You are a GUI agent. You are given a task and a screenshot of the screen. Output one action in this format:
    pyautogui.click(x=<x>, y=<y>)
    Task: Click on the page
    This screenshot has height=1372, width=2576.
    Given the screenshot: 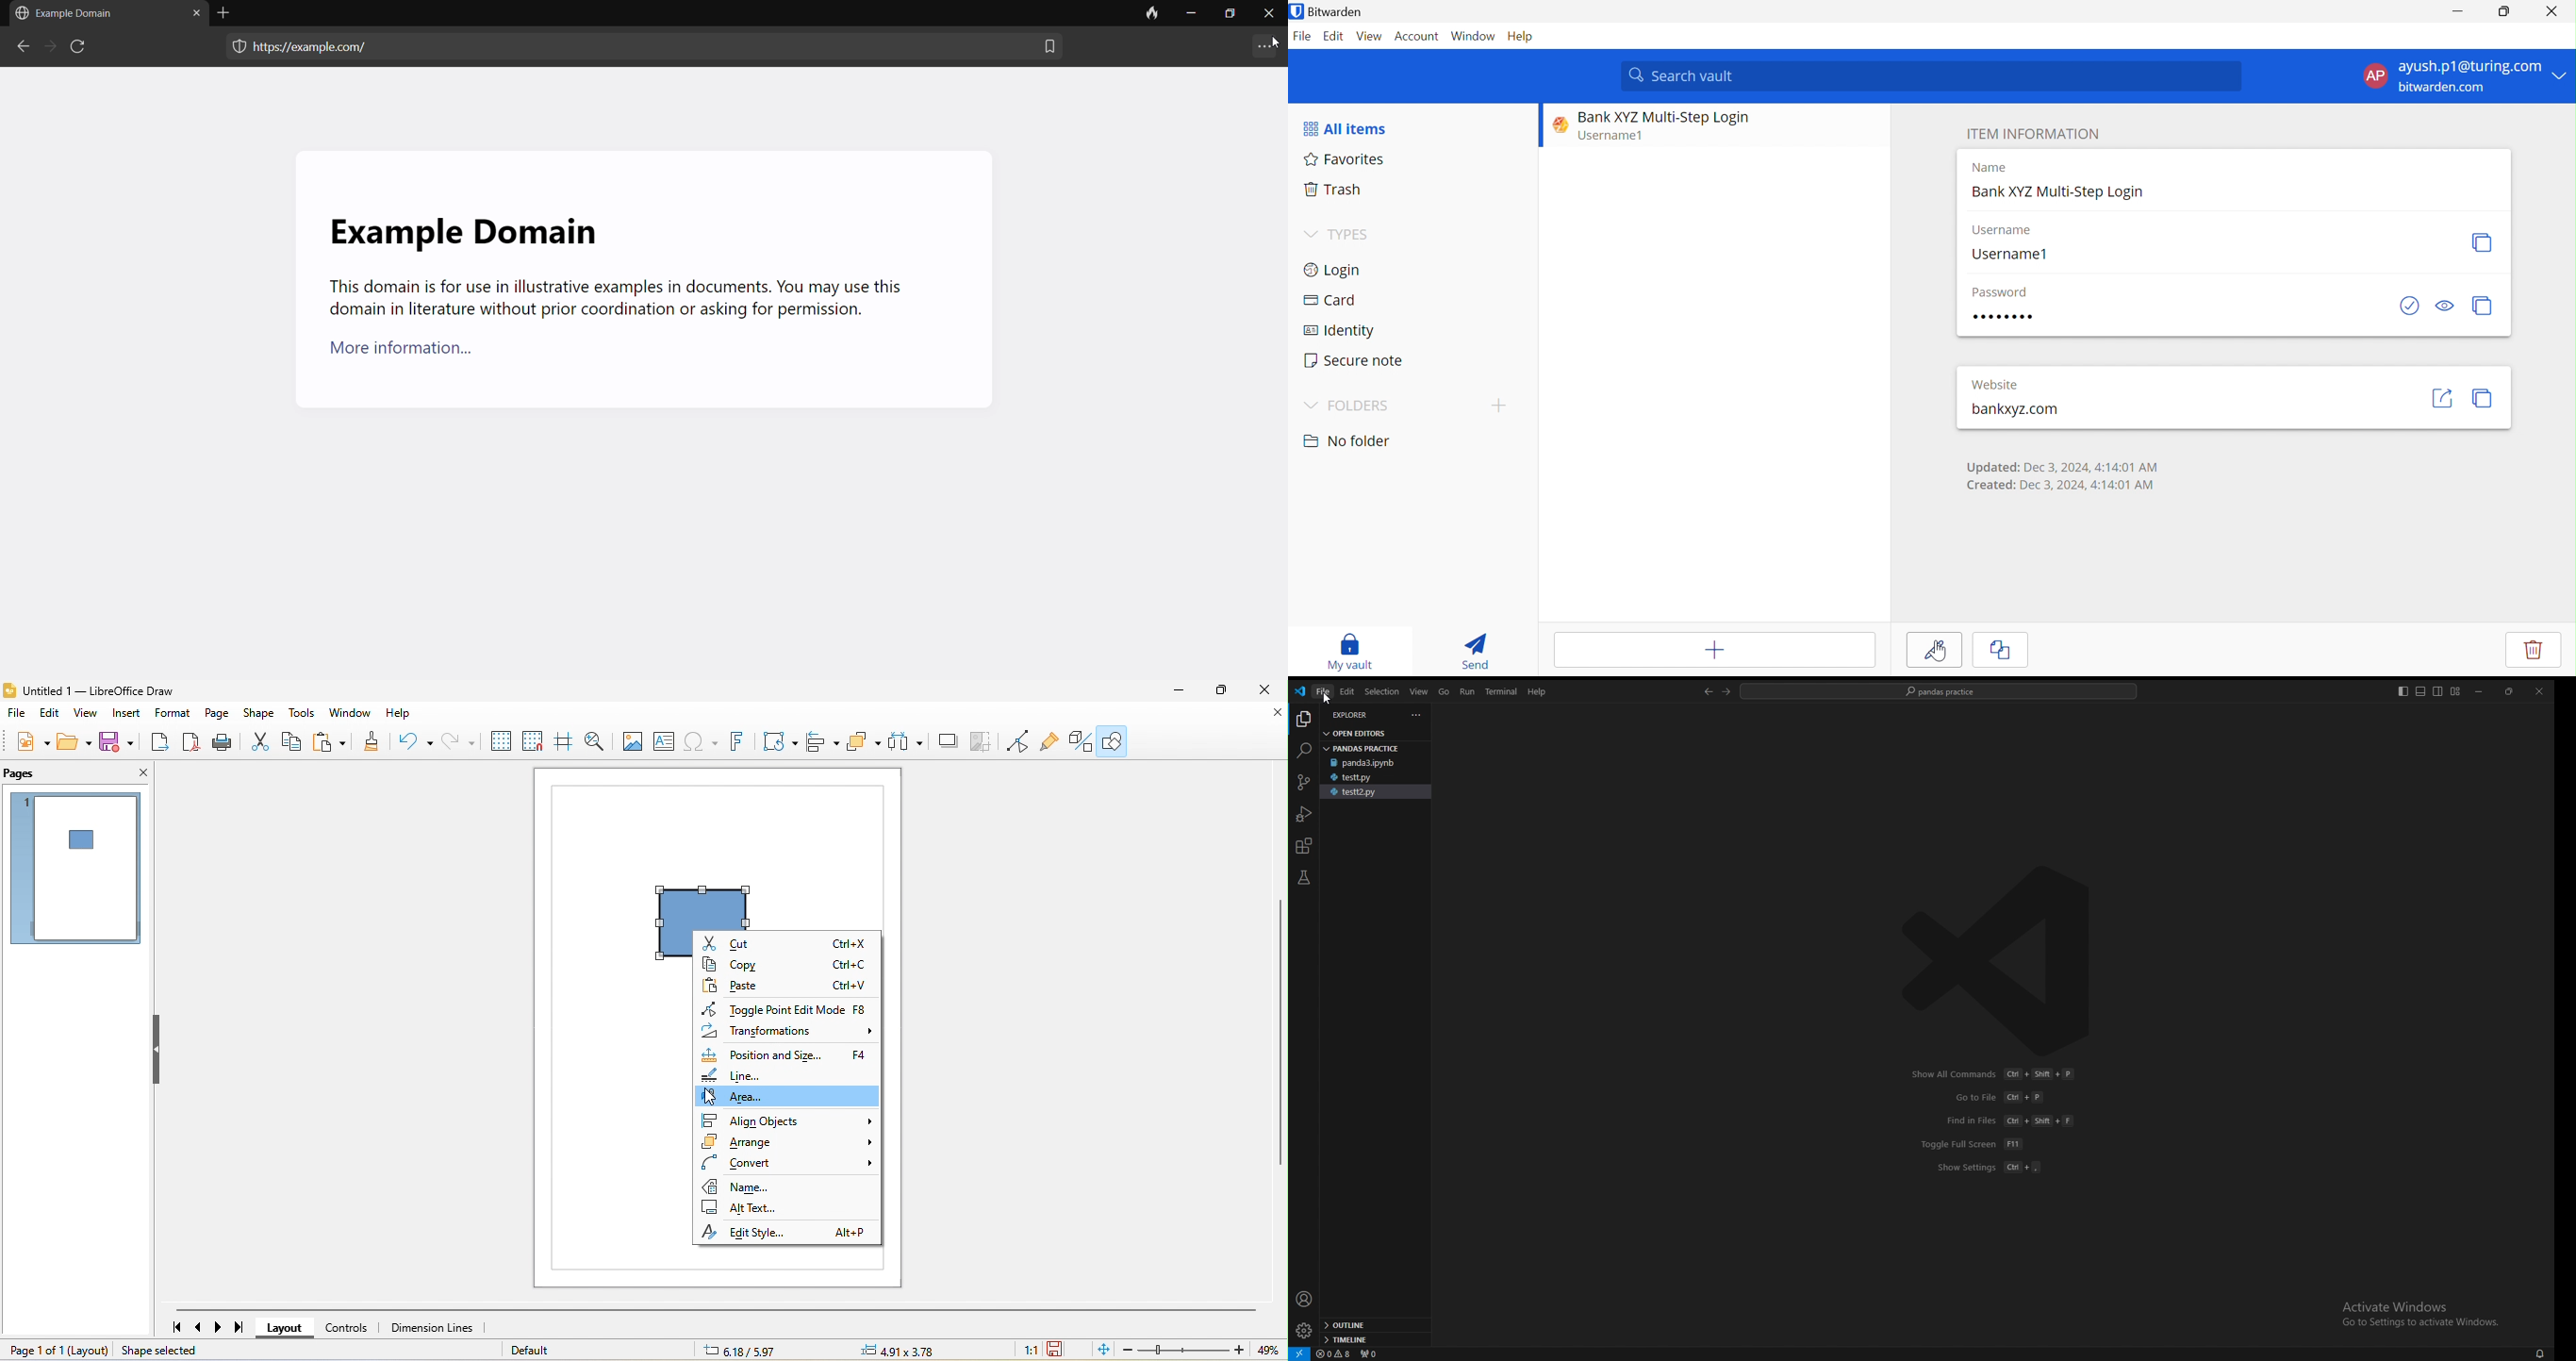 What is the action you would take?
    pyautogui.click(x=219, y=714)
    